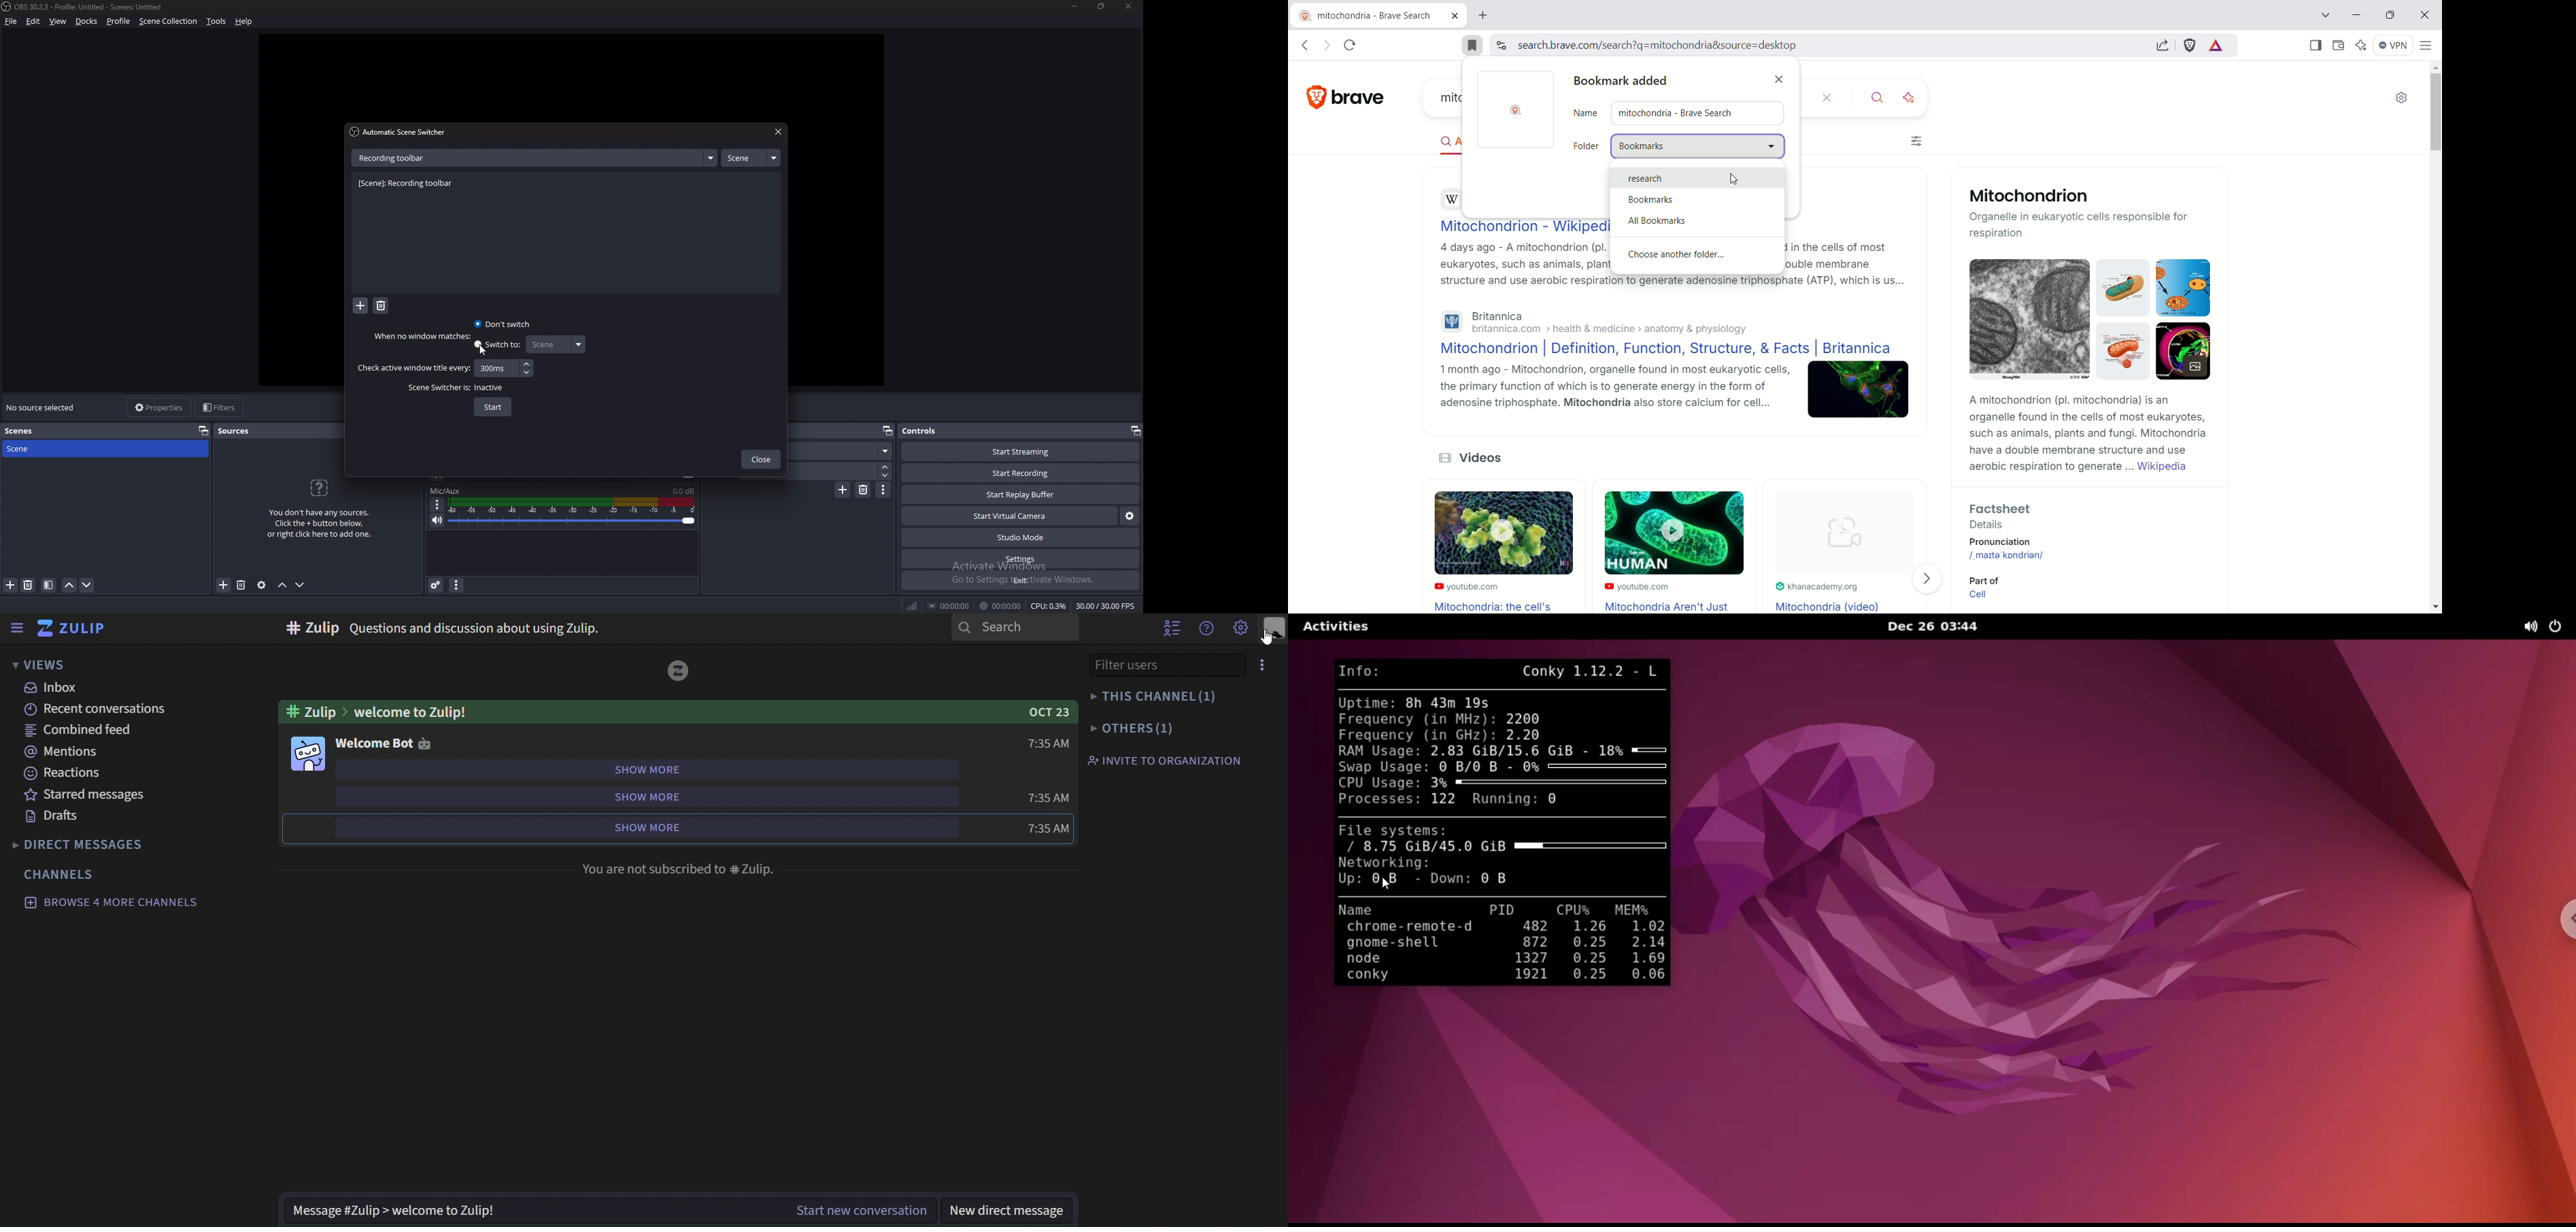 This screenshot has height=1232, width=2576. What do you see at coordinates (79, 732) in the screenshot?
I see `combined feed` at bounding box center [79, 732].